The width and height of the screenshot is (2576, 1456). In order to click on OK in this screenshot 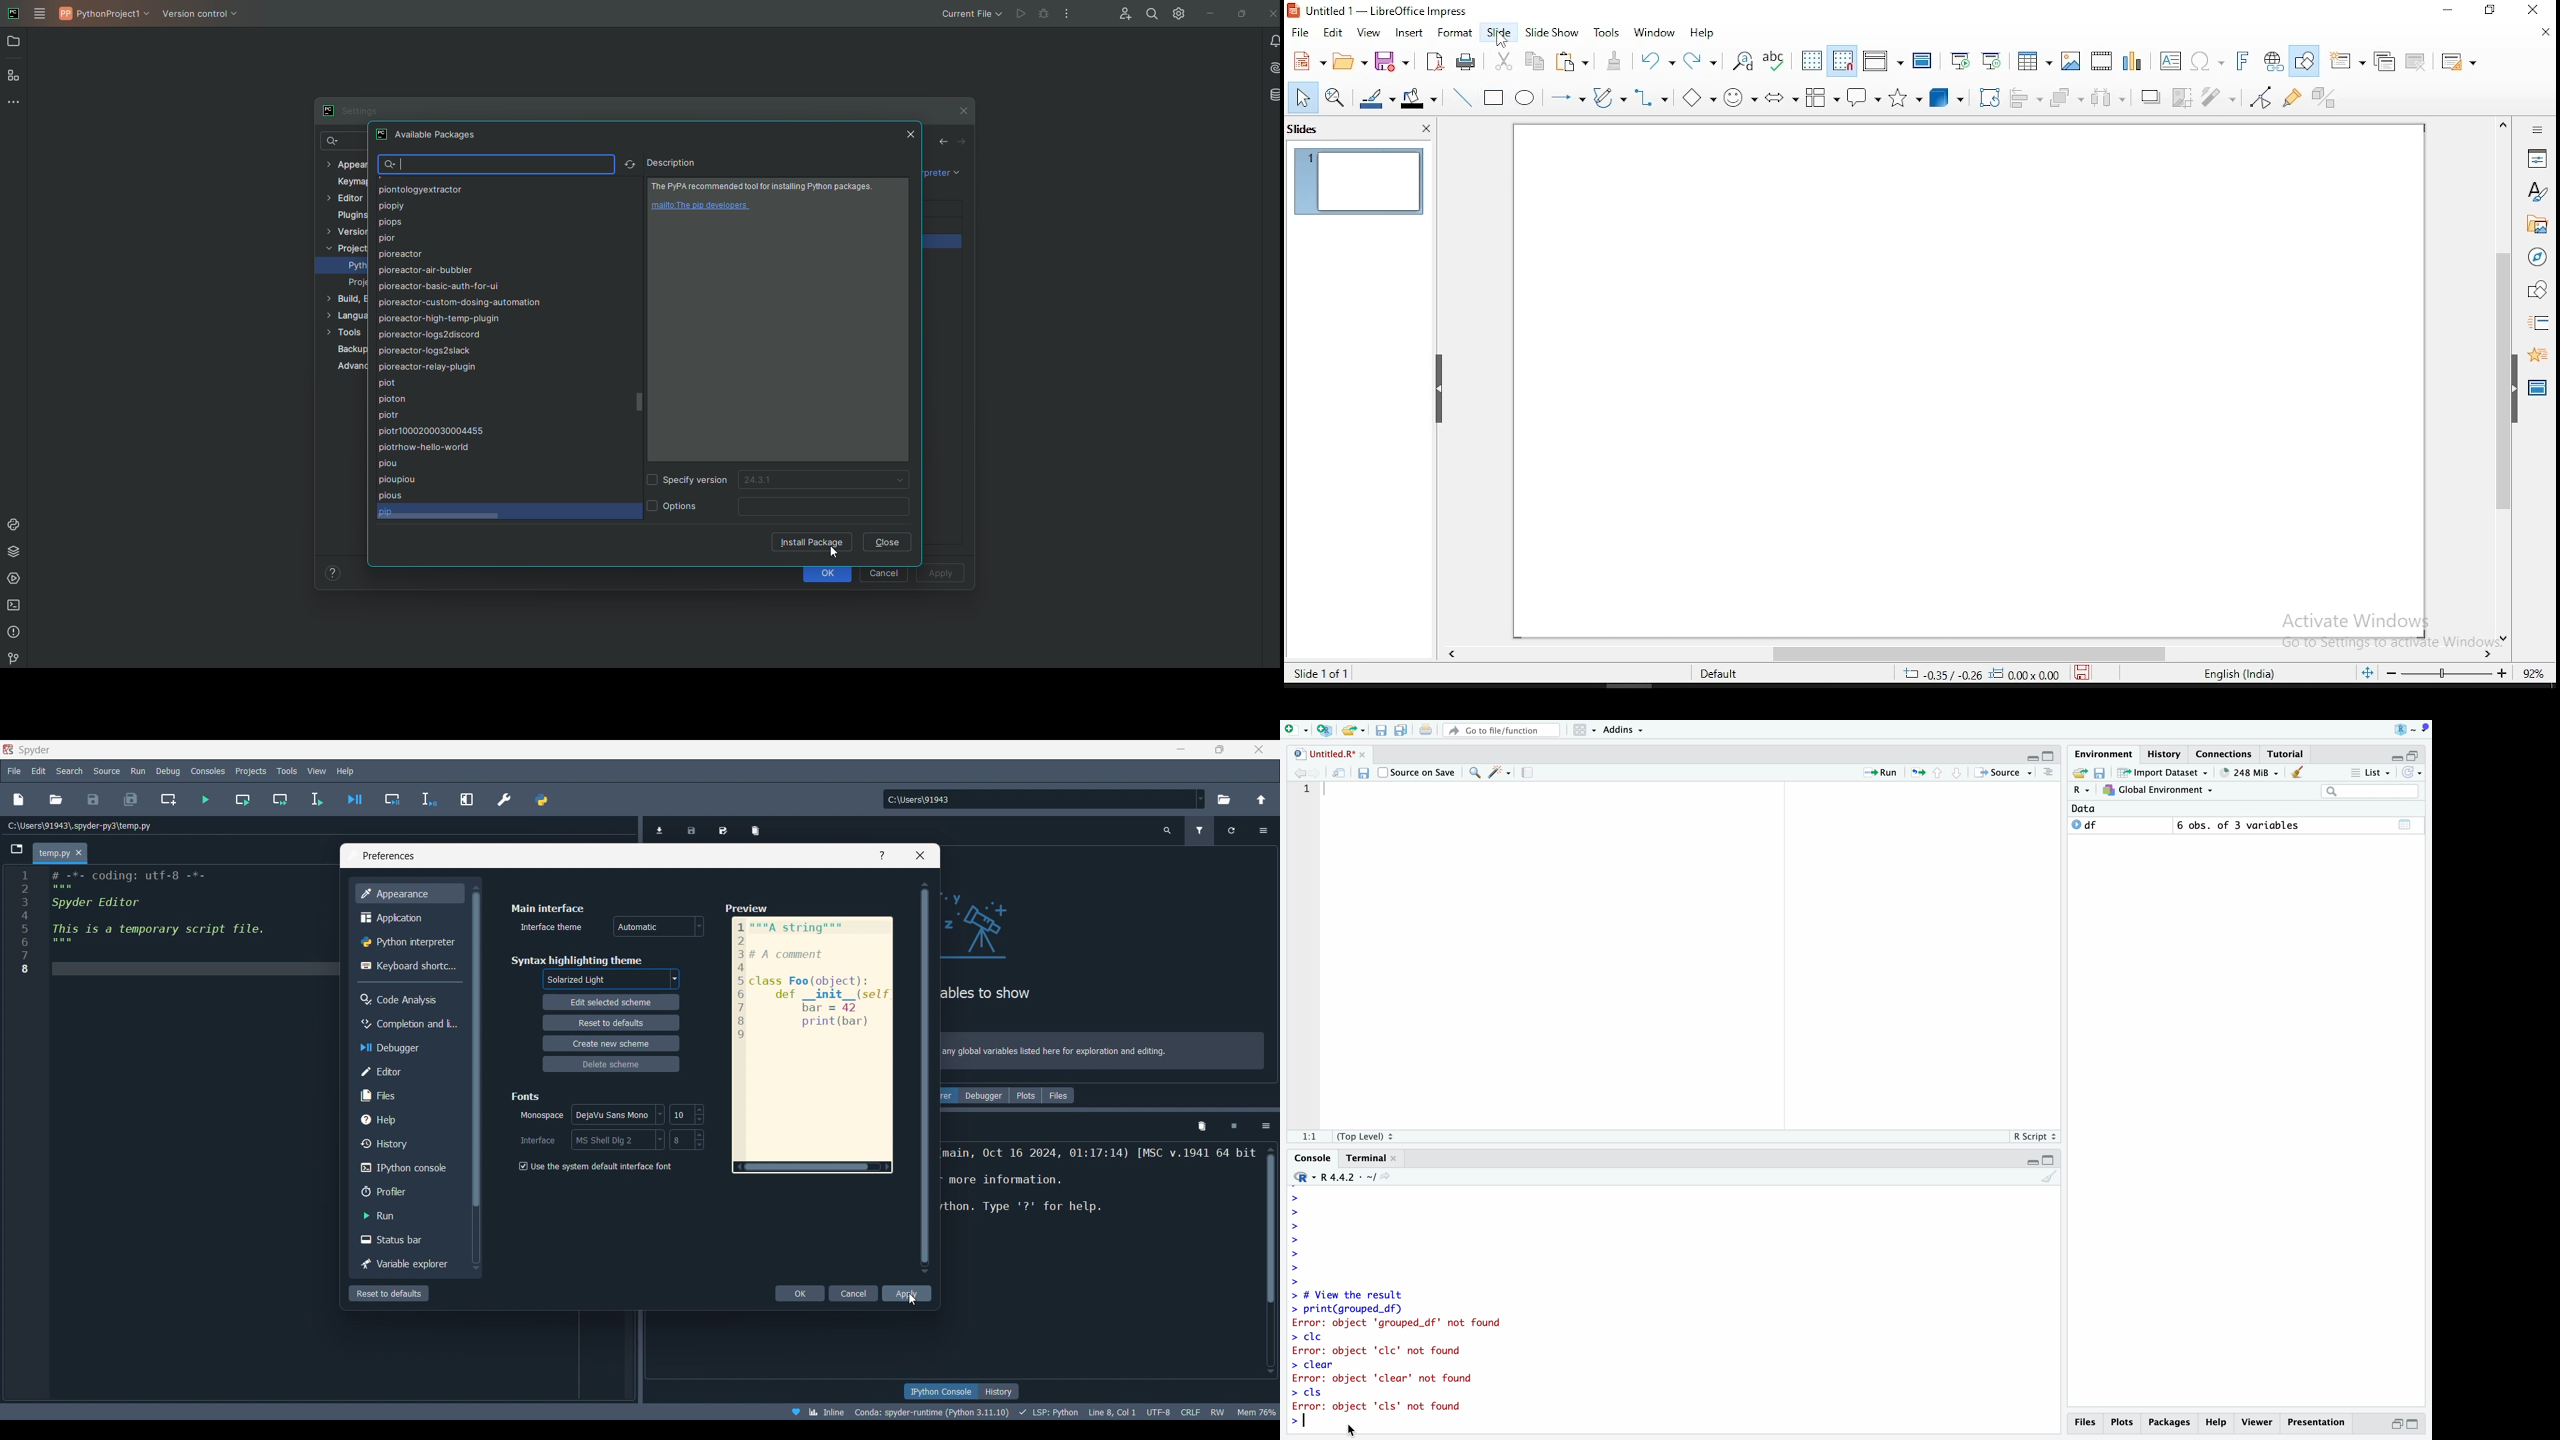, I will do `click(799, 1293)`.